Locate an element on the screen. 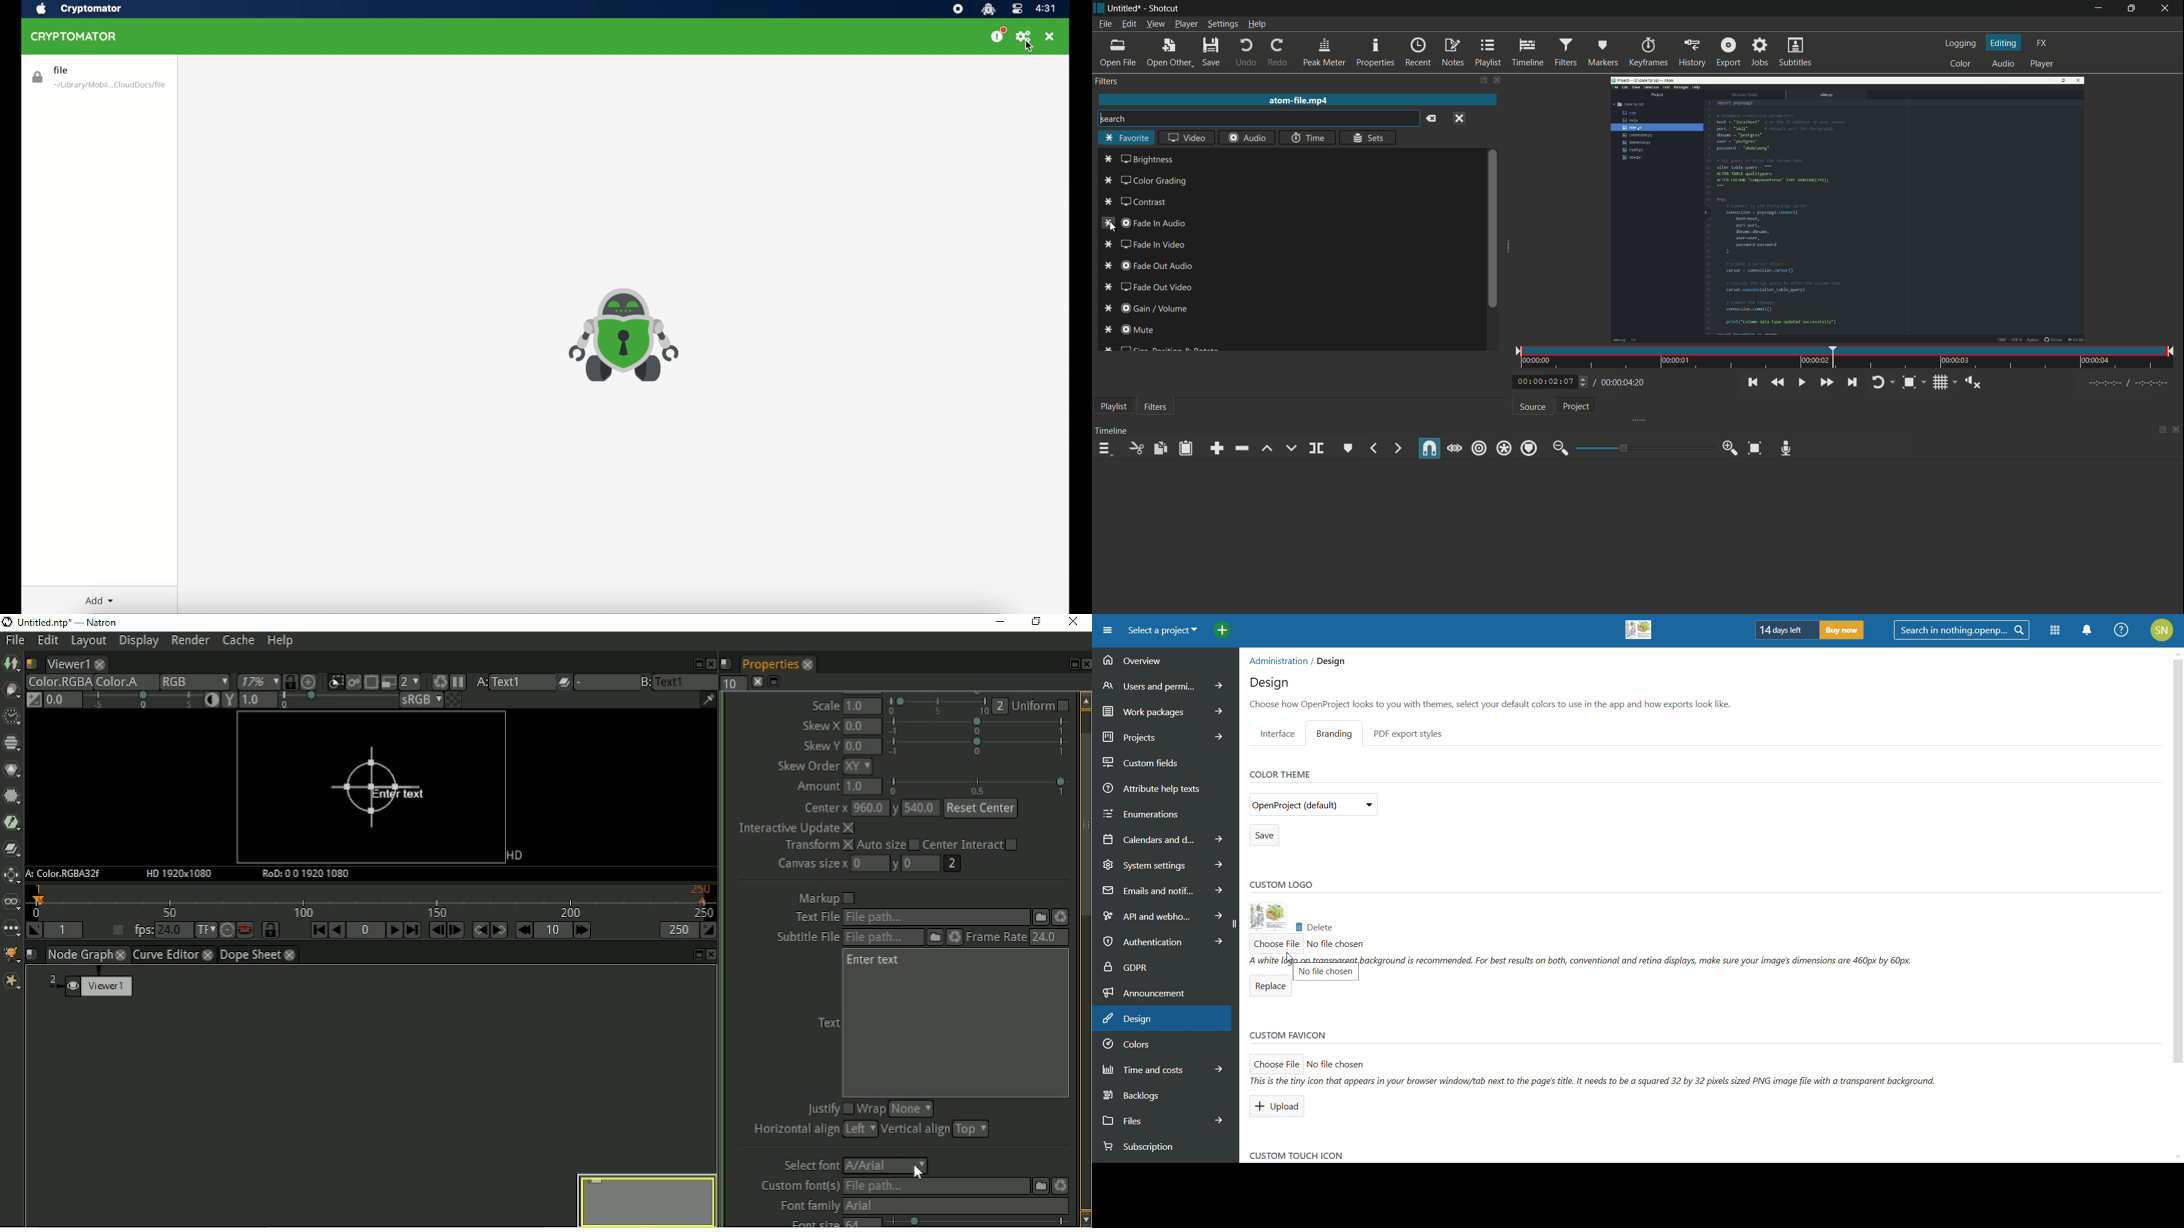 This screenshot has width=2184, height=1232. Current frame is located at coordinates (366, 930).